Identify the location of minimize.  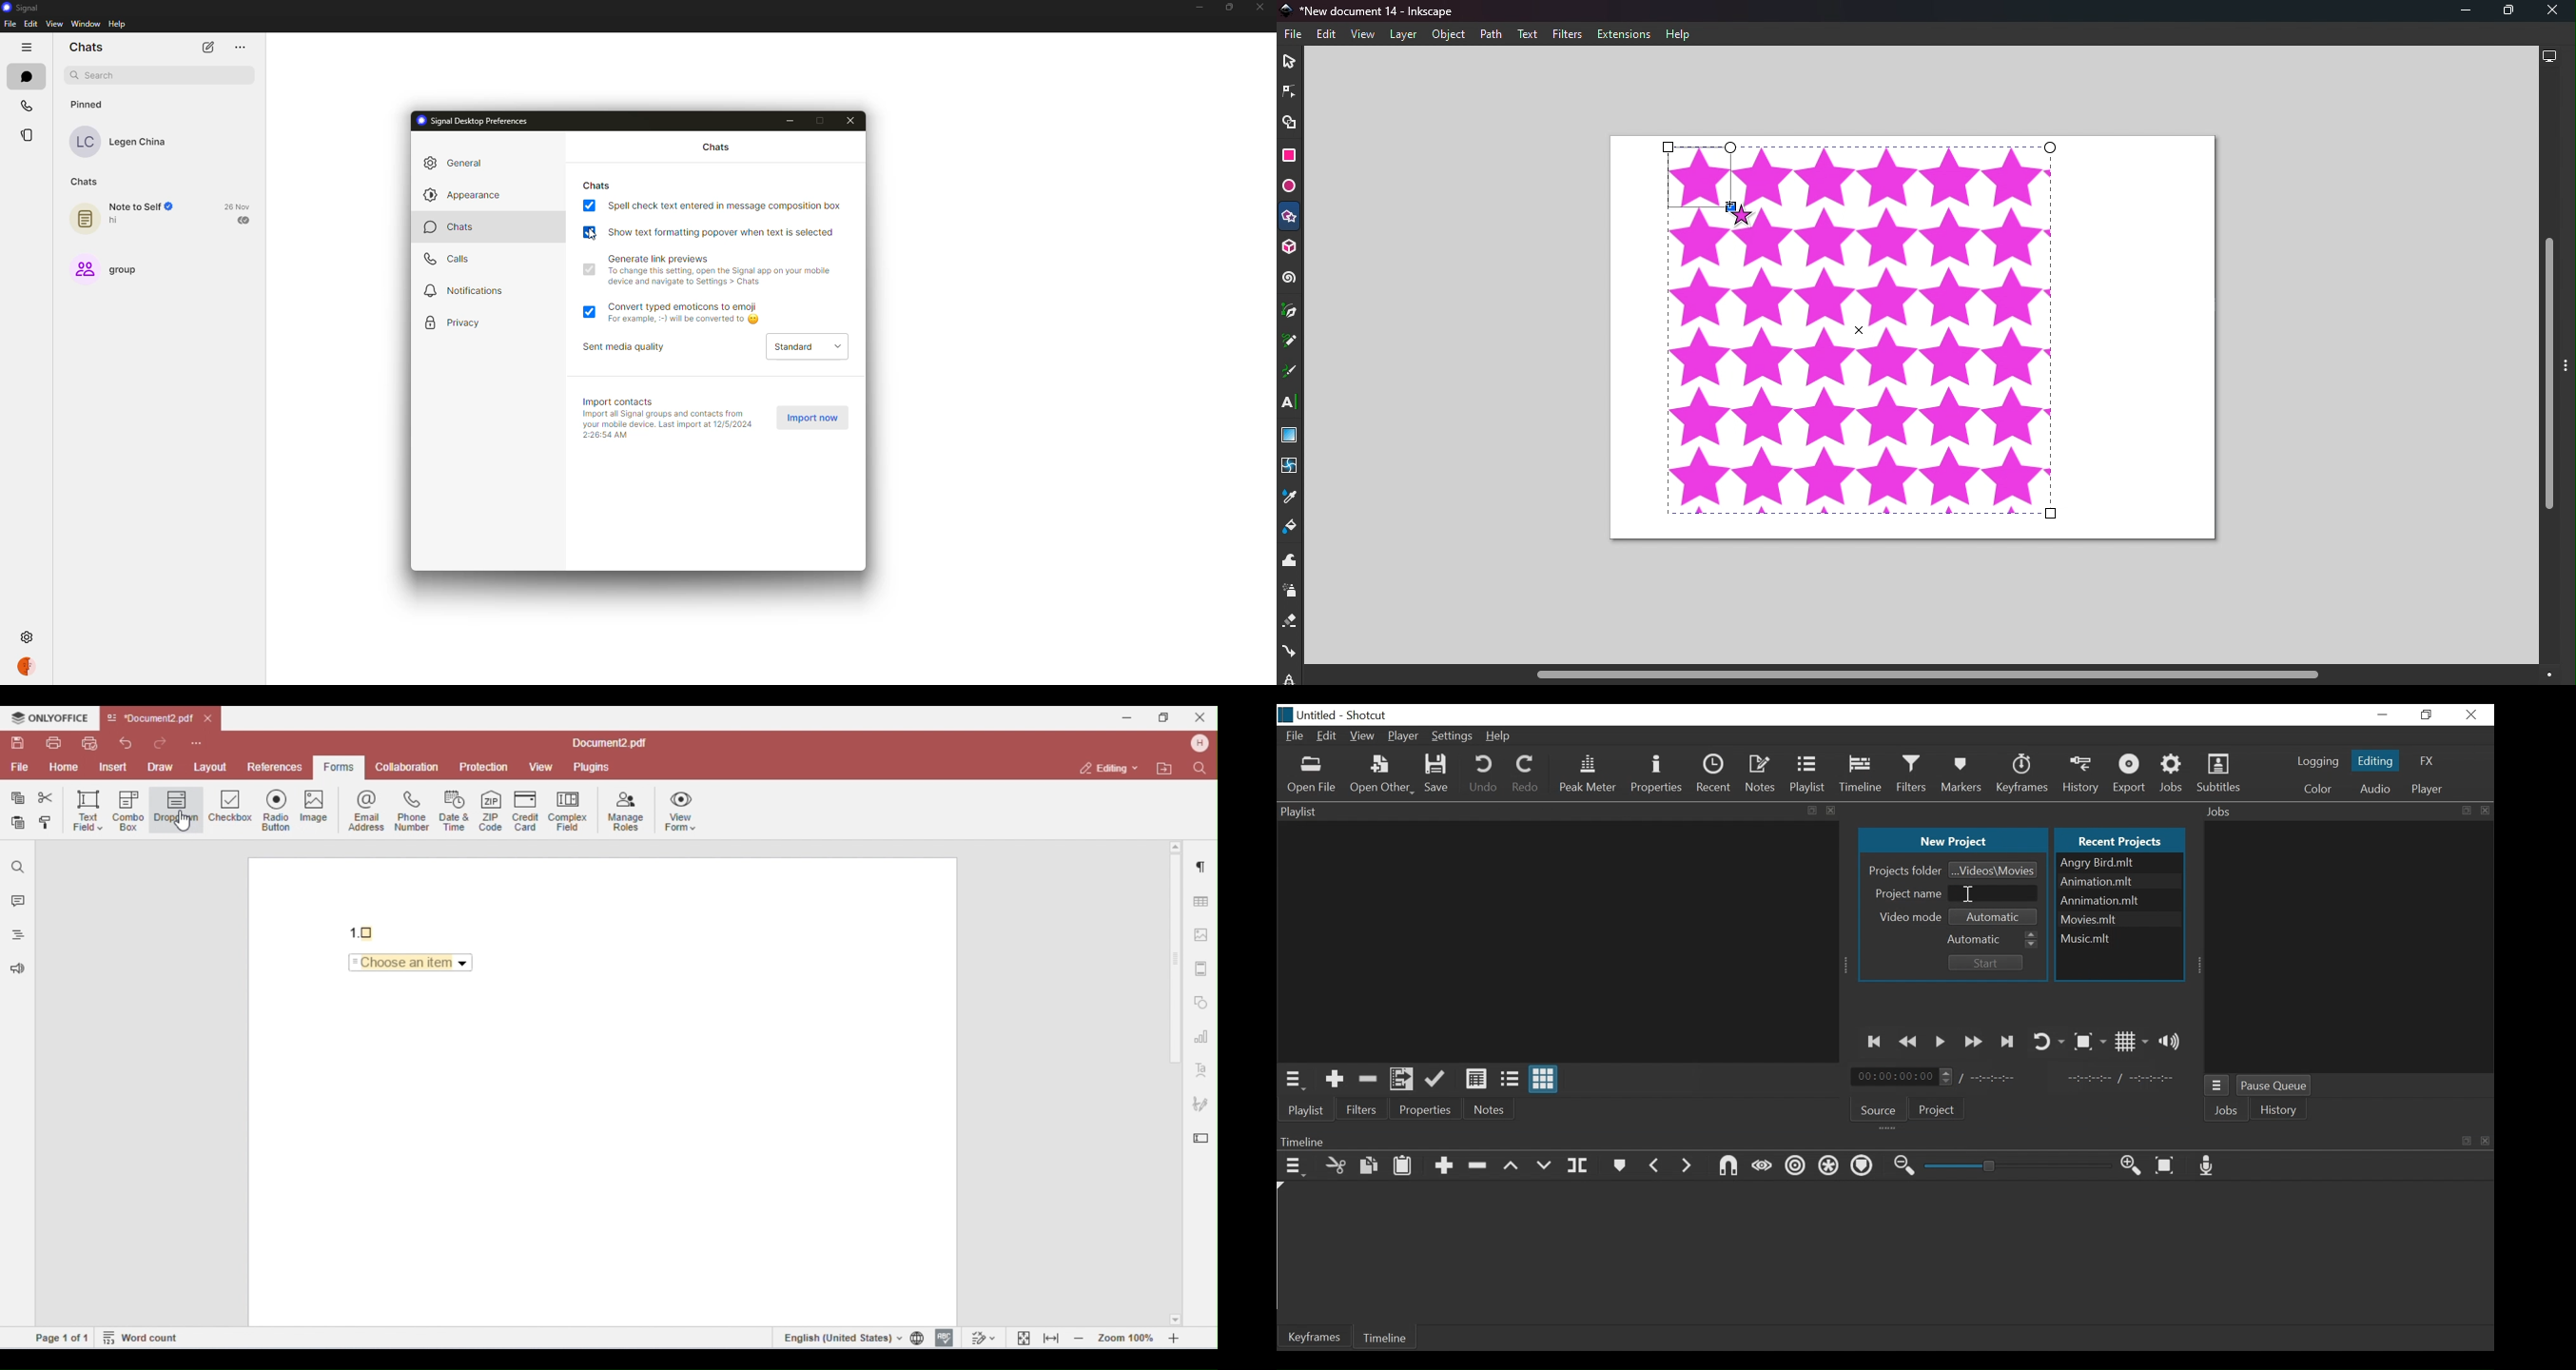
(1197, 7).